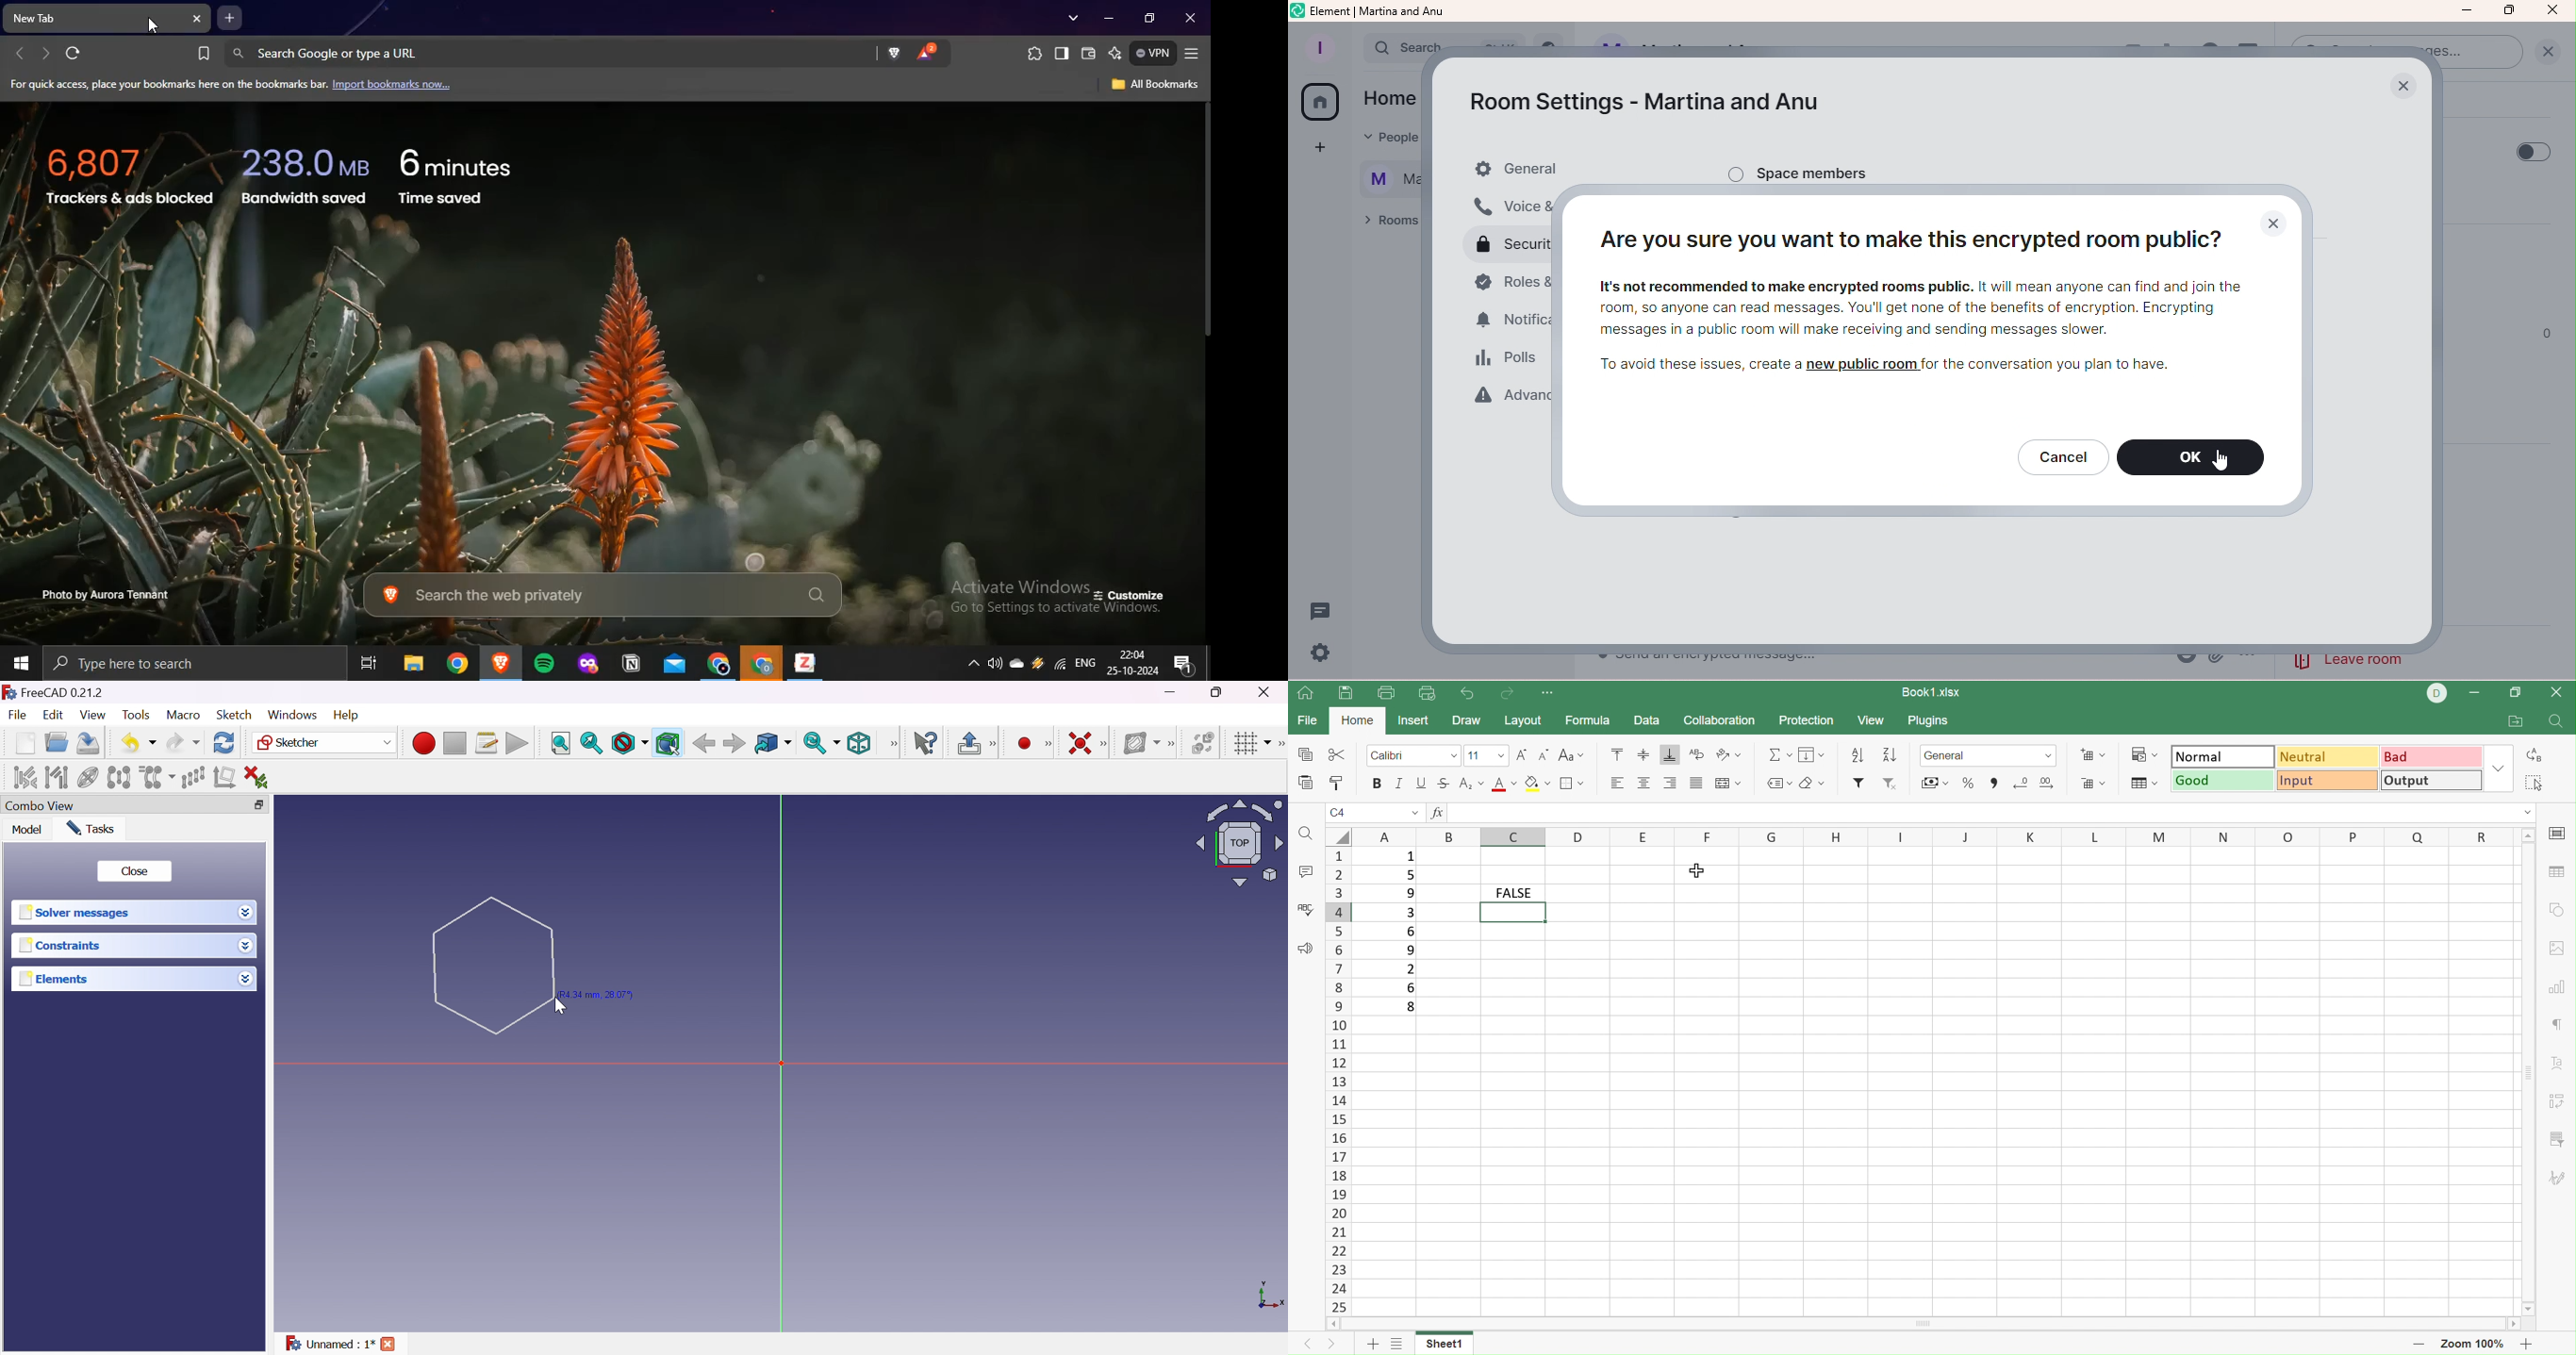 This screenshot has width=2576, height=1372. I want to click on What's this?, so click(925, 743).